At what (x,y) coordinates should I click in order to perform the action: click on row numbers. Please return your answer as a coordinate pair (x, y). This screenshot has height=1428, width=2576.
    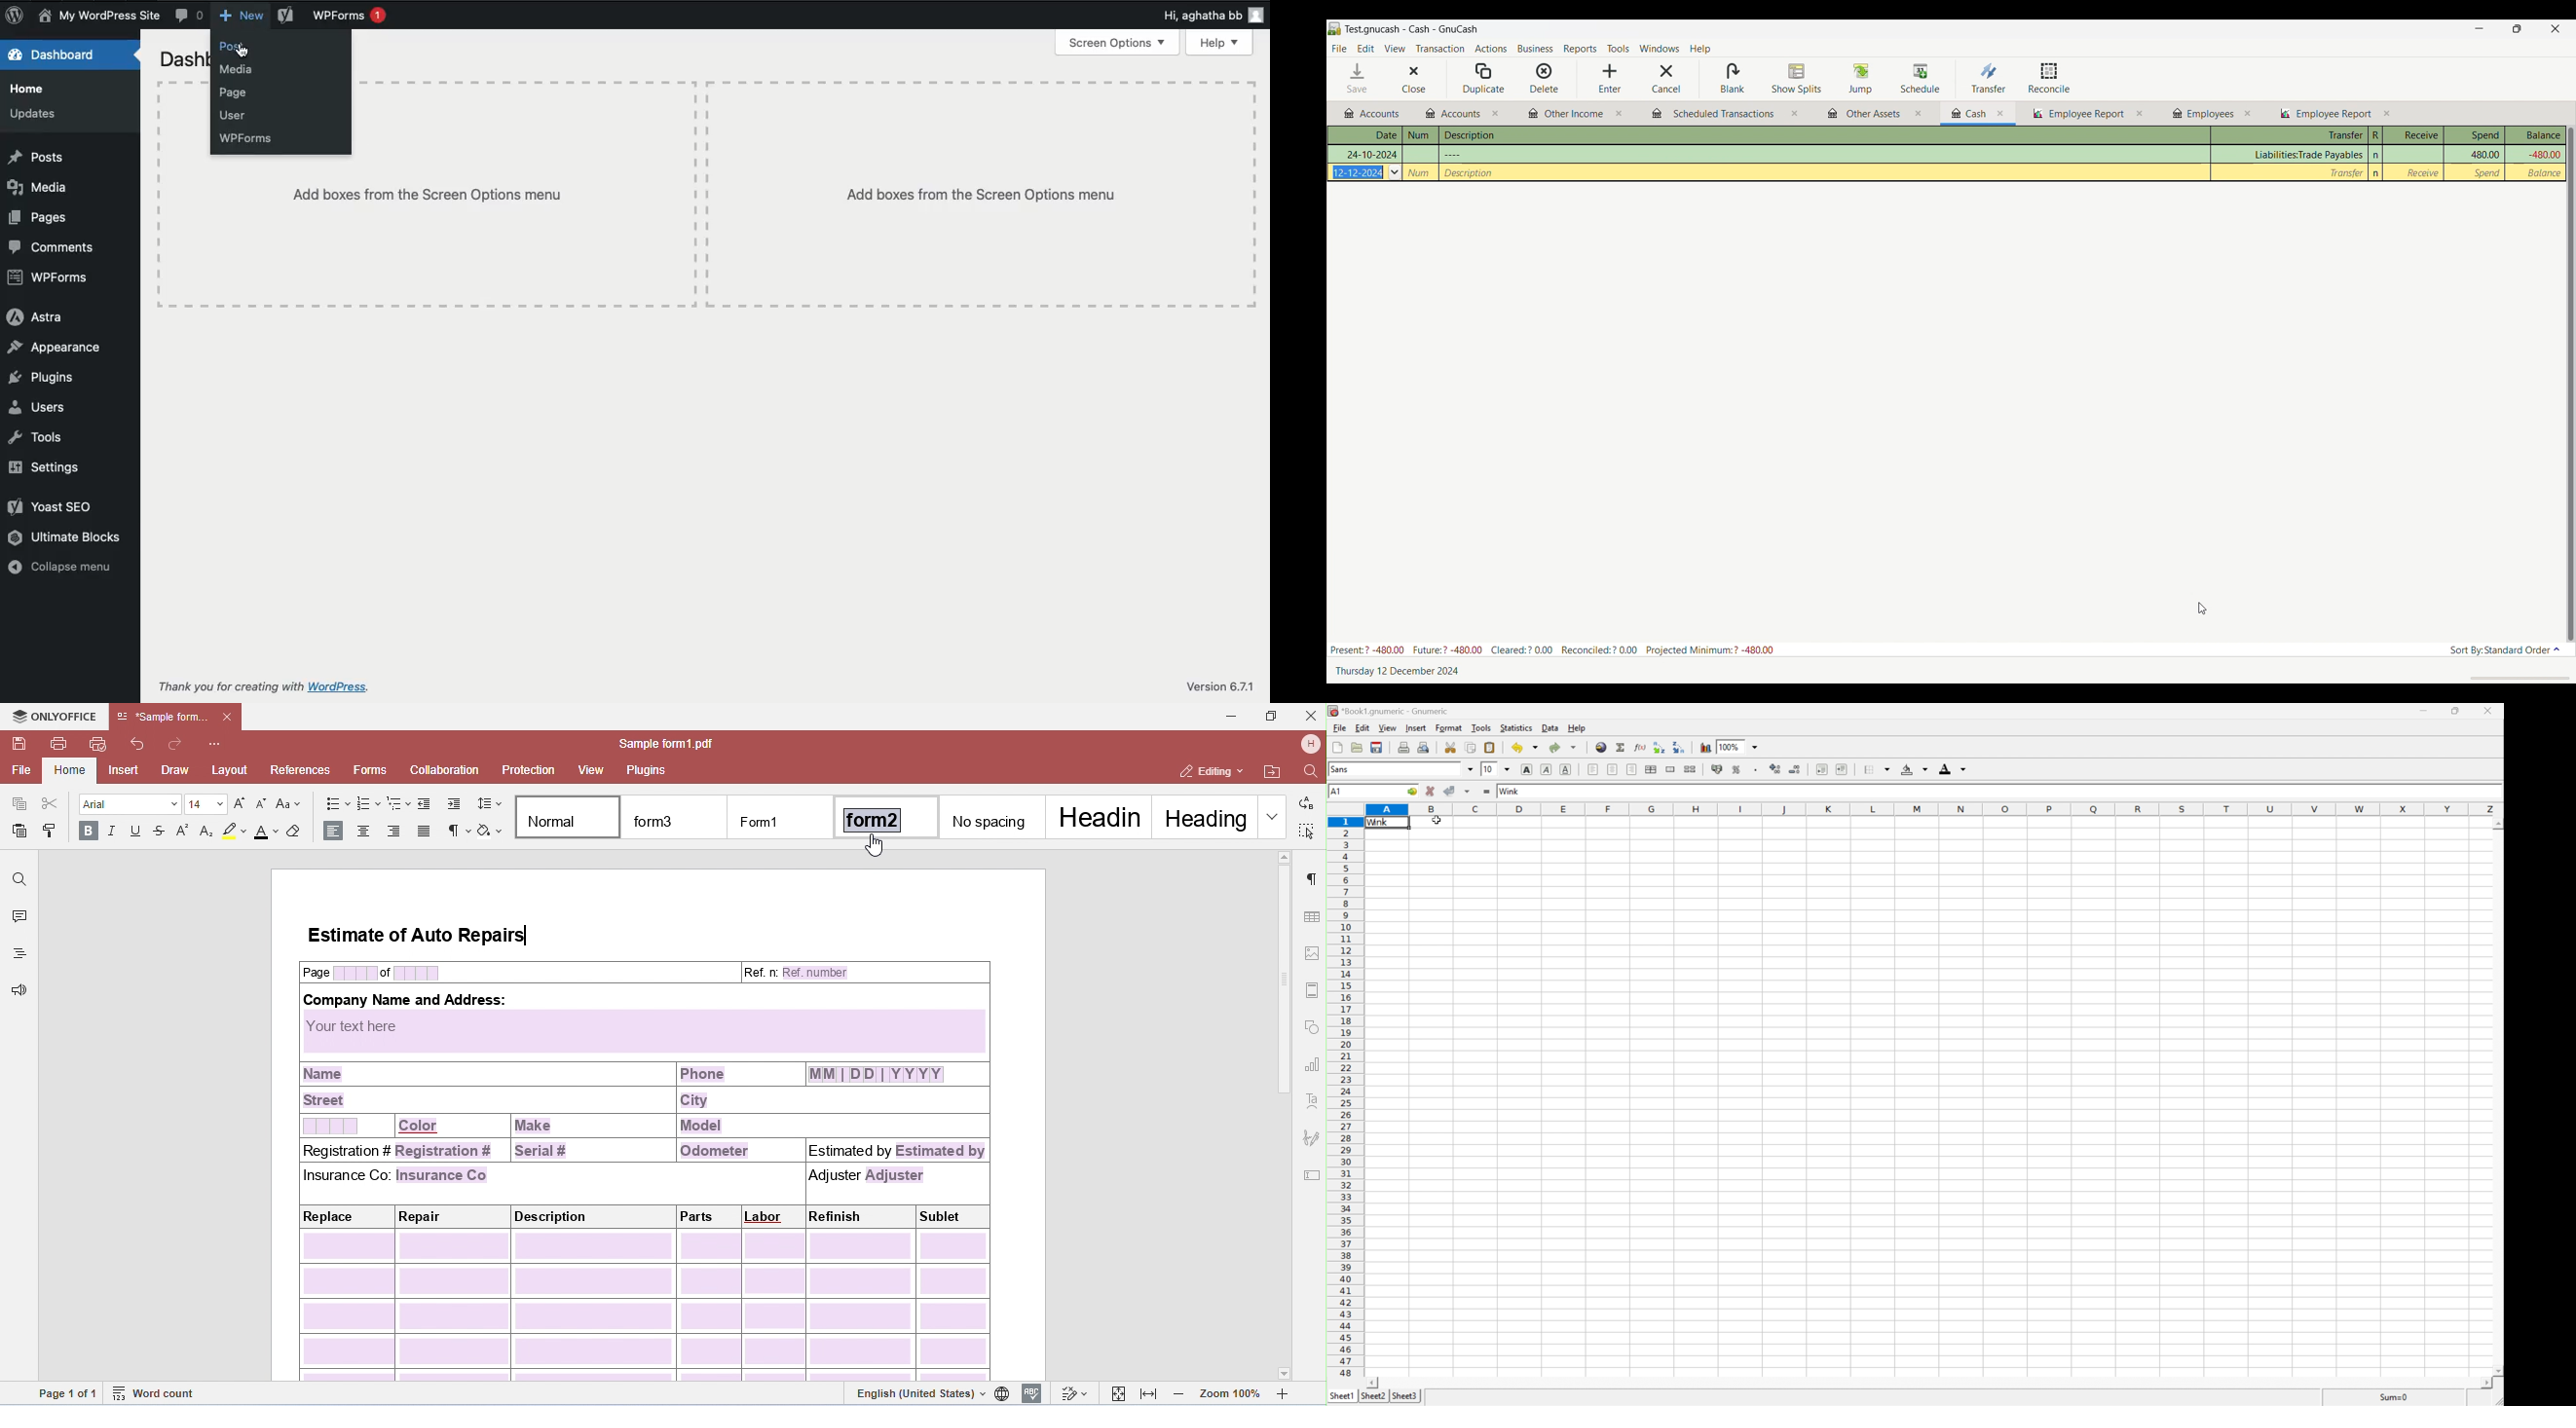
    Looking at the image, I should click on (1348, 1100).